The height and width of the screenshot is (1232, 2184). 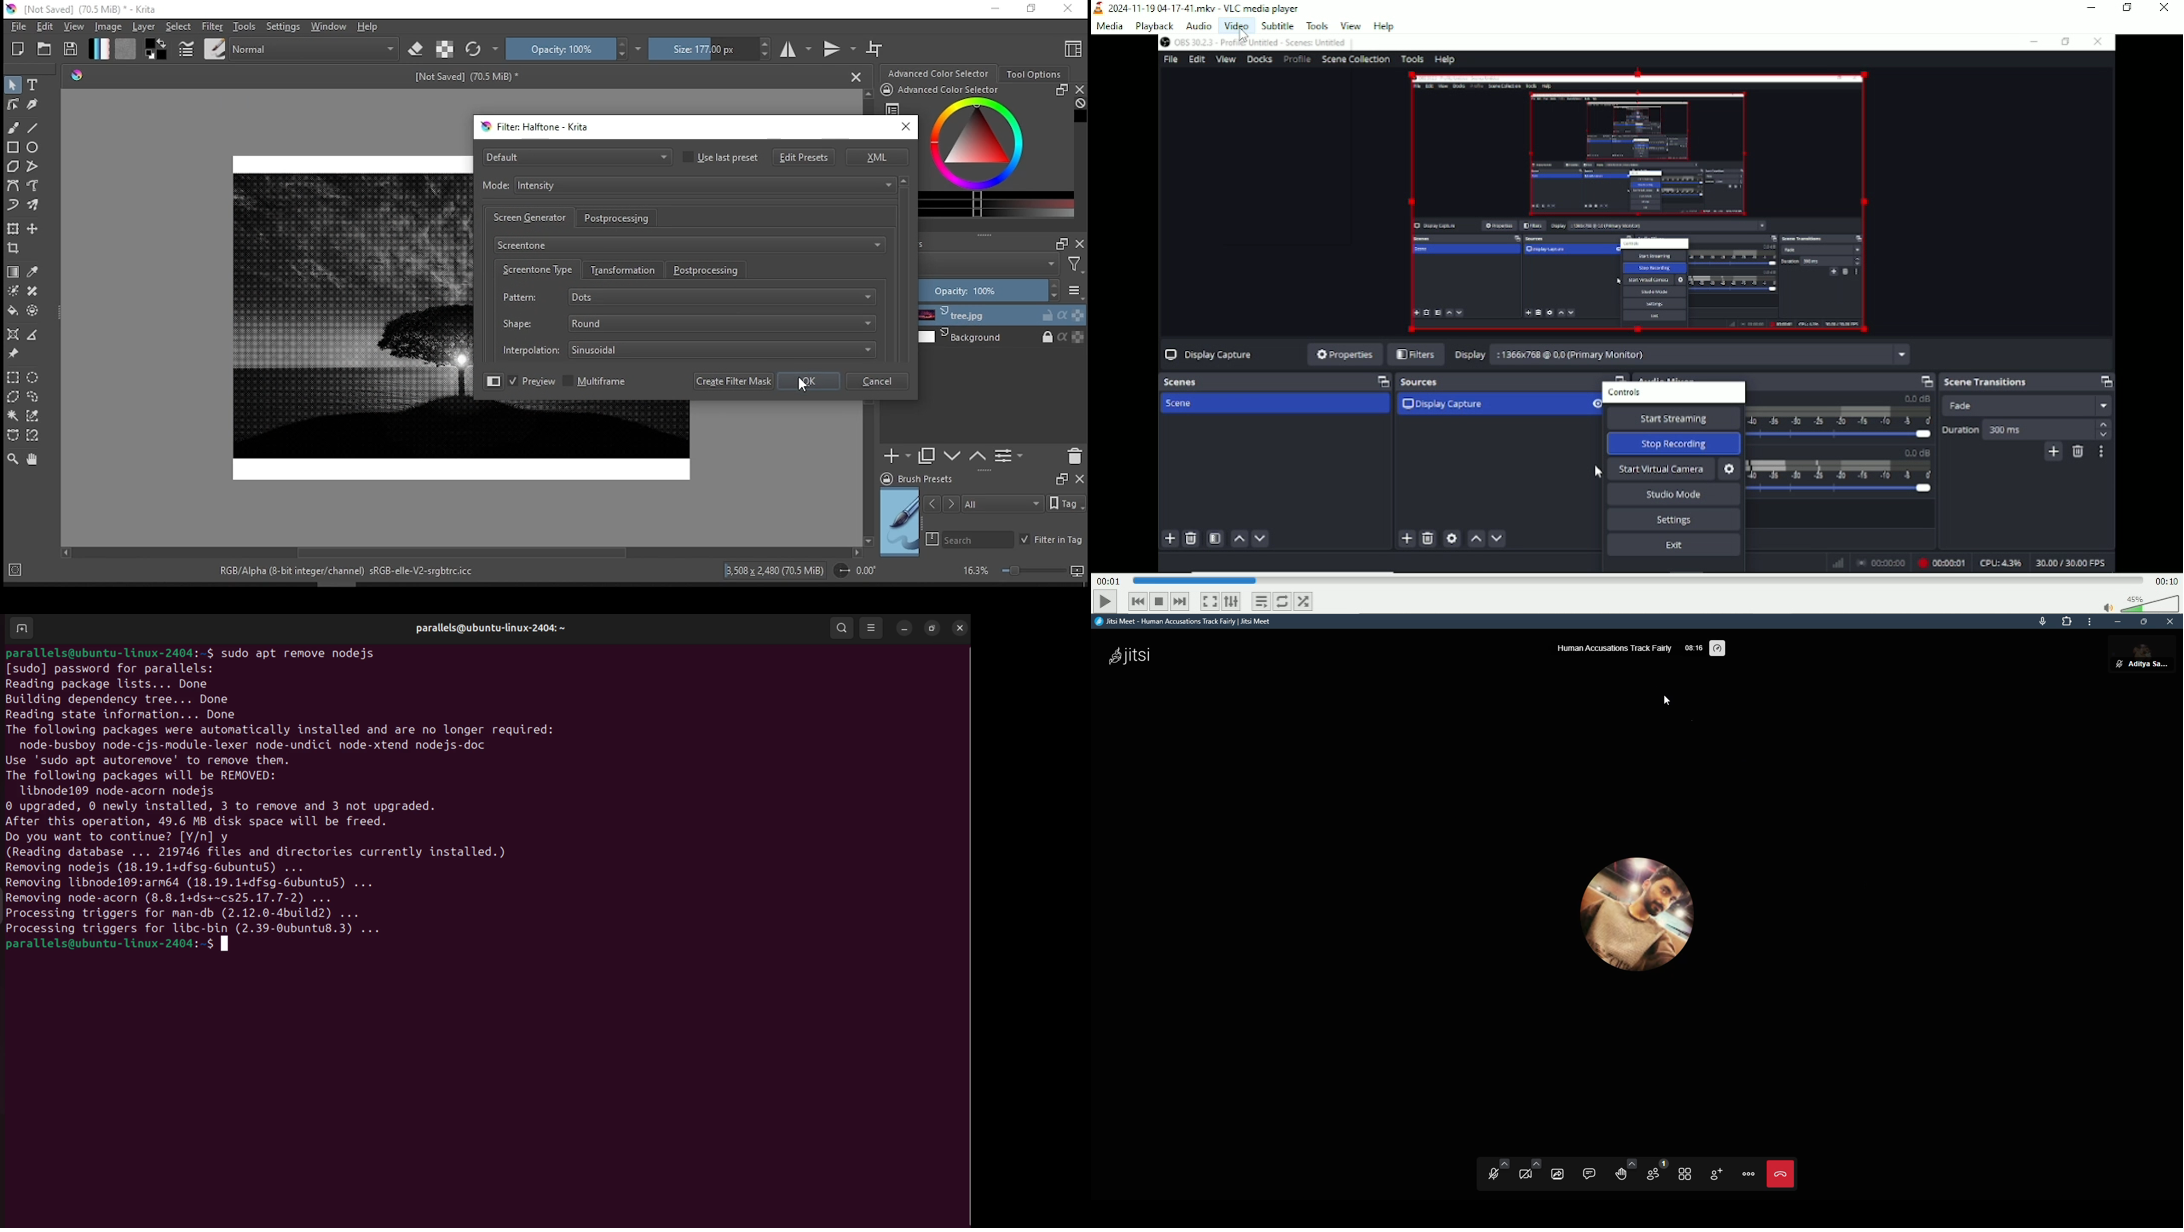 What do you see at coordinates (445, 49) in the screenshot?
I see `Target` at bounding box center [445, 49].